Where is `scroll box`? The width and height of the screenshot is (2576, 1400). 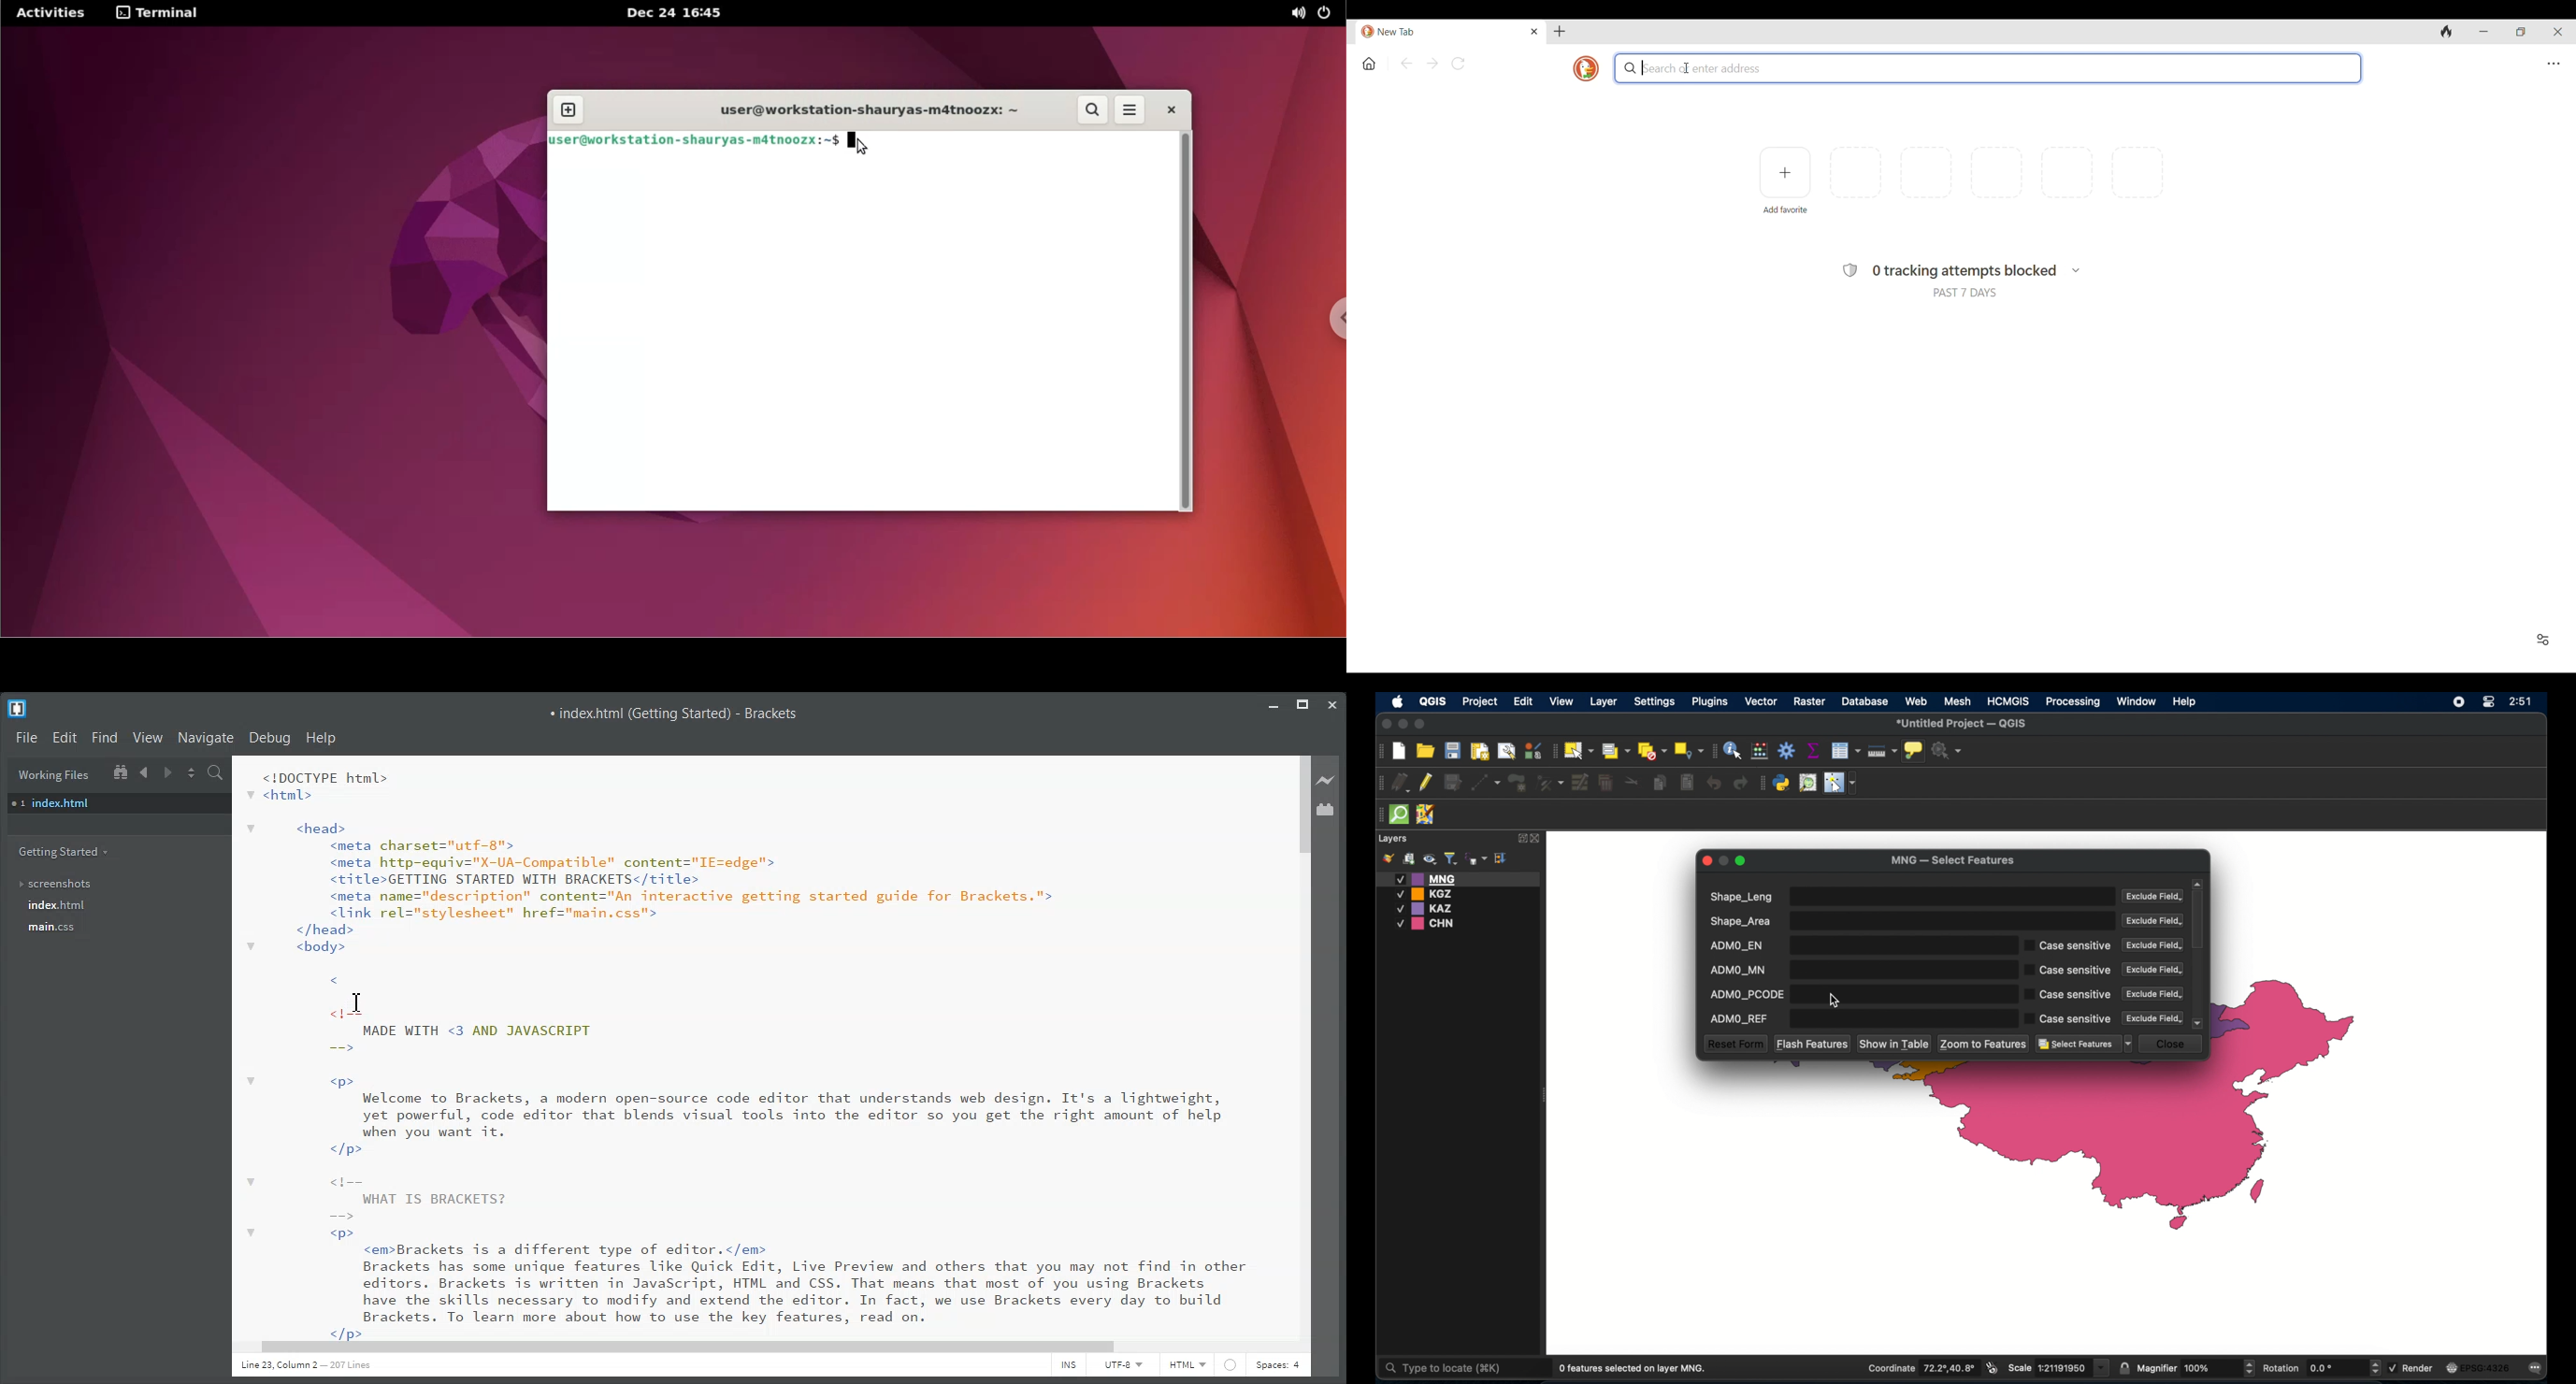 scroll box is located at coordinates (2200, 921).